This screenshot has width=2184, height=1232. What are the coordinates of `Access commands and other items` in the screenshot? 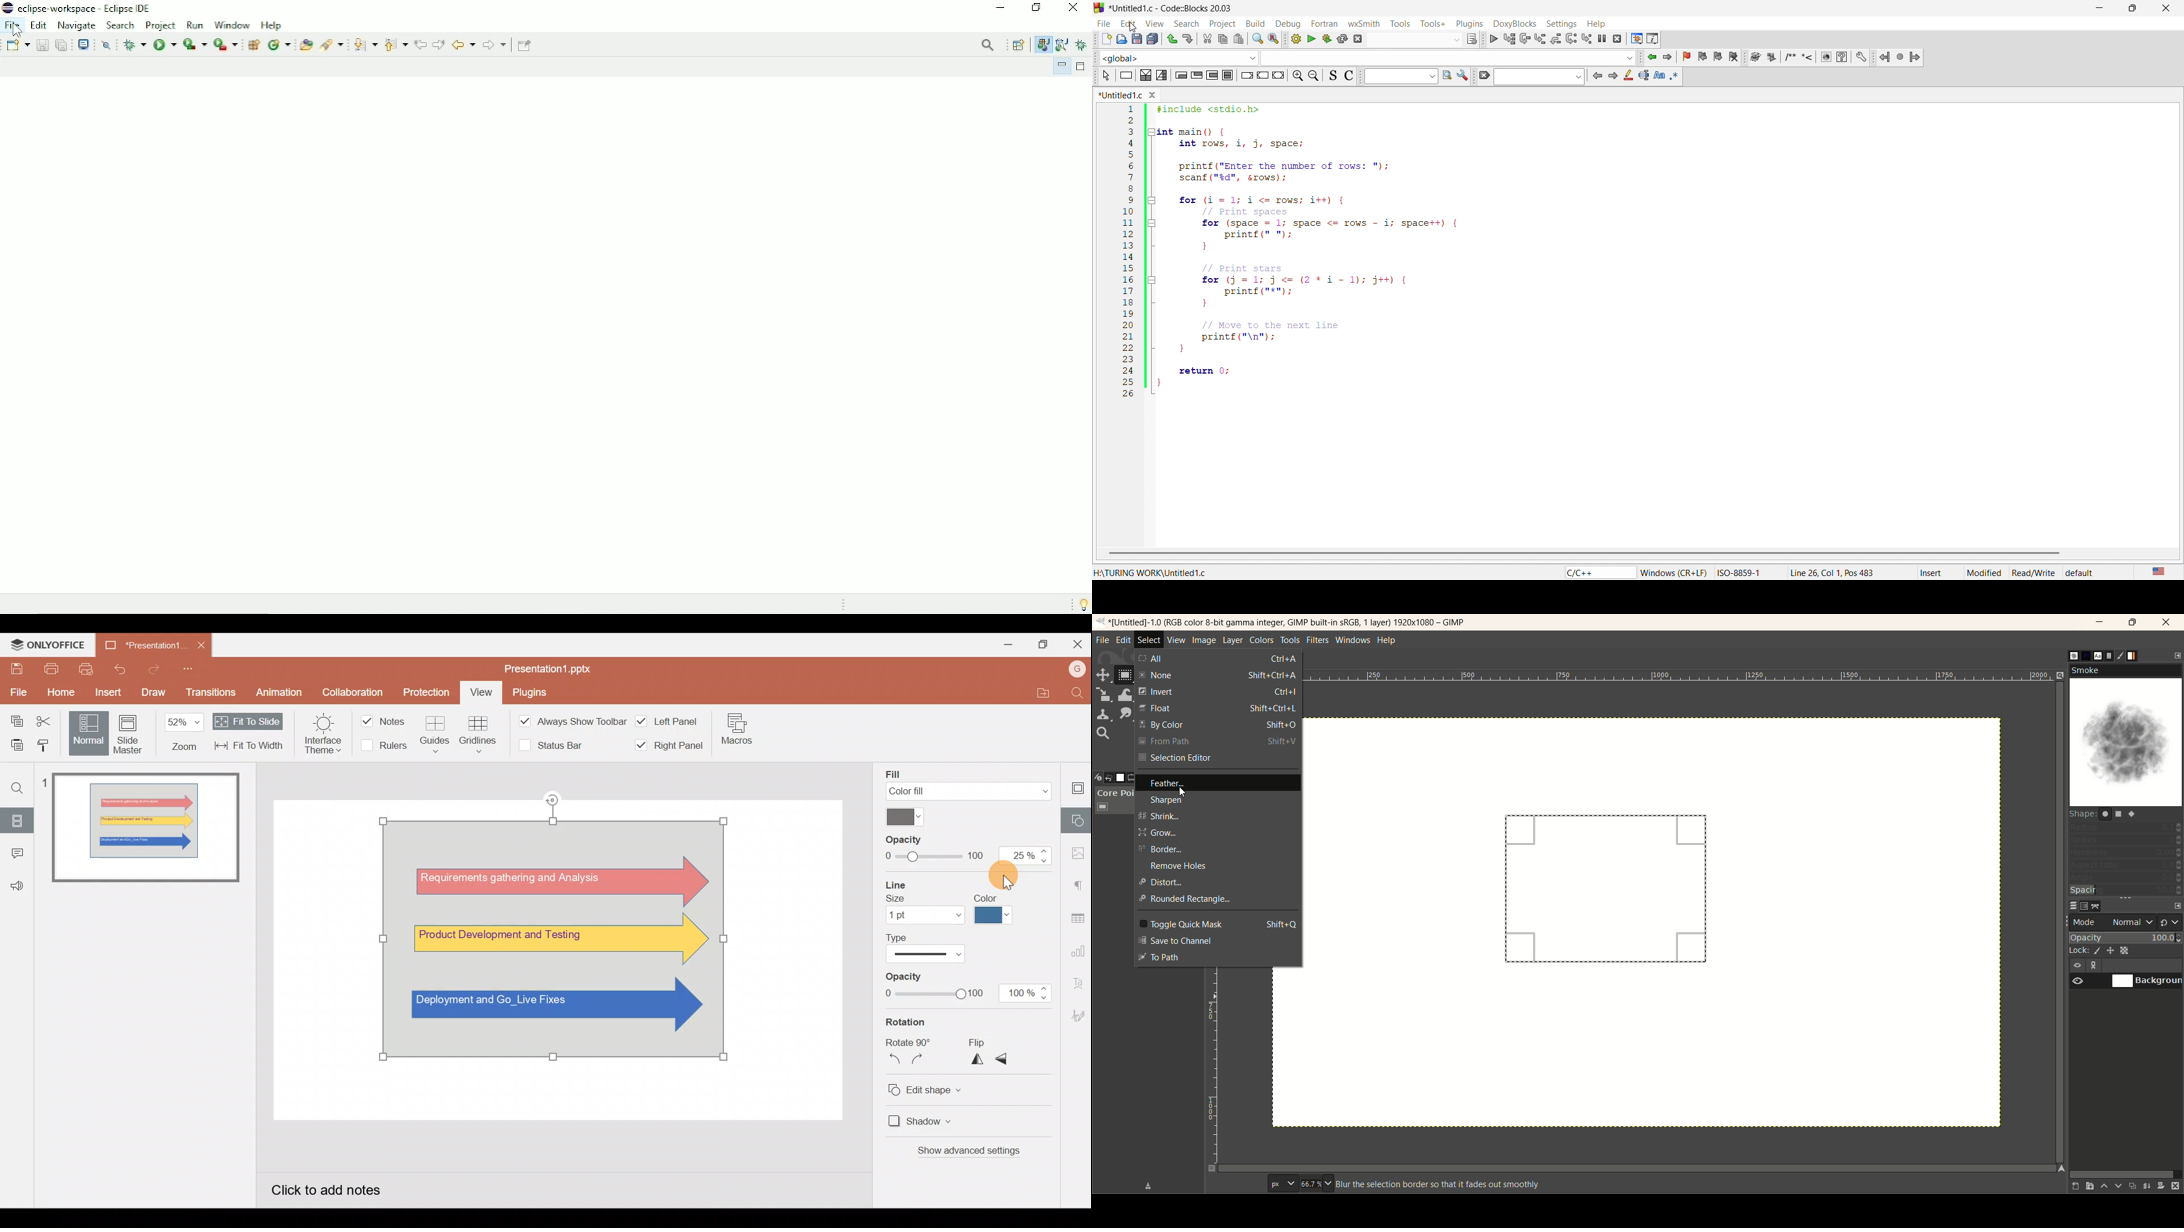 It's located at (987, 44).